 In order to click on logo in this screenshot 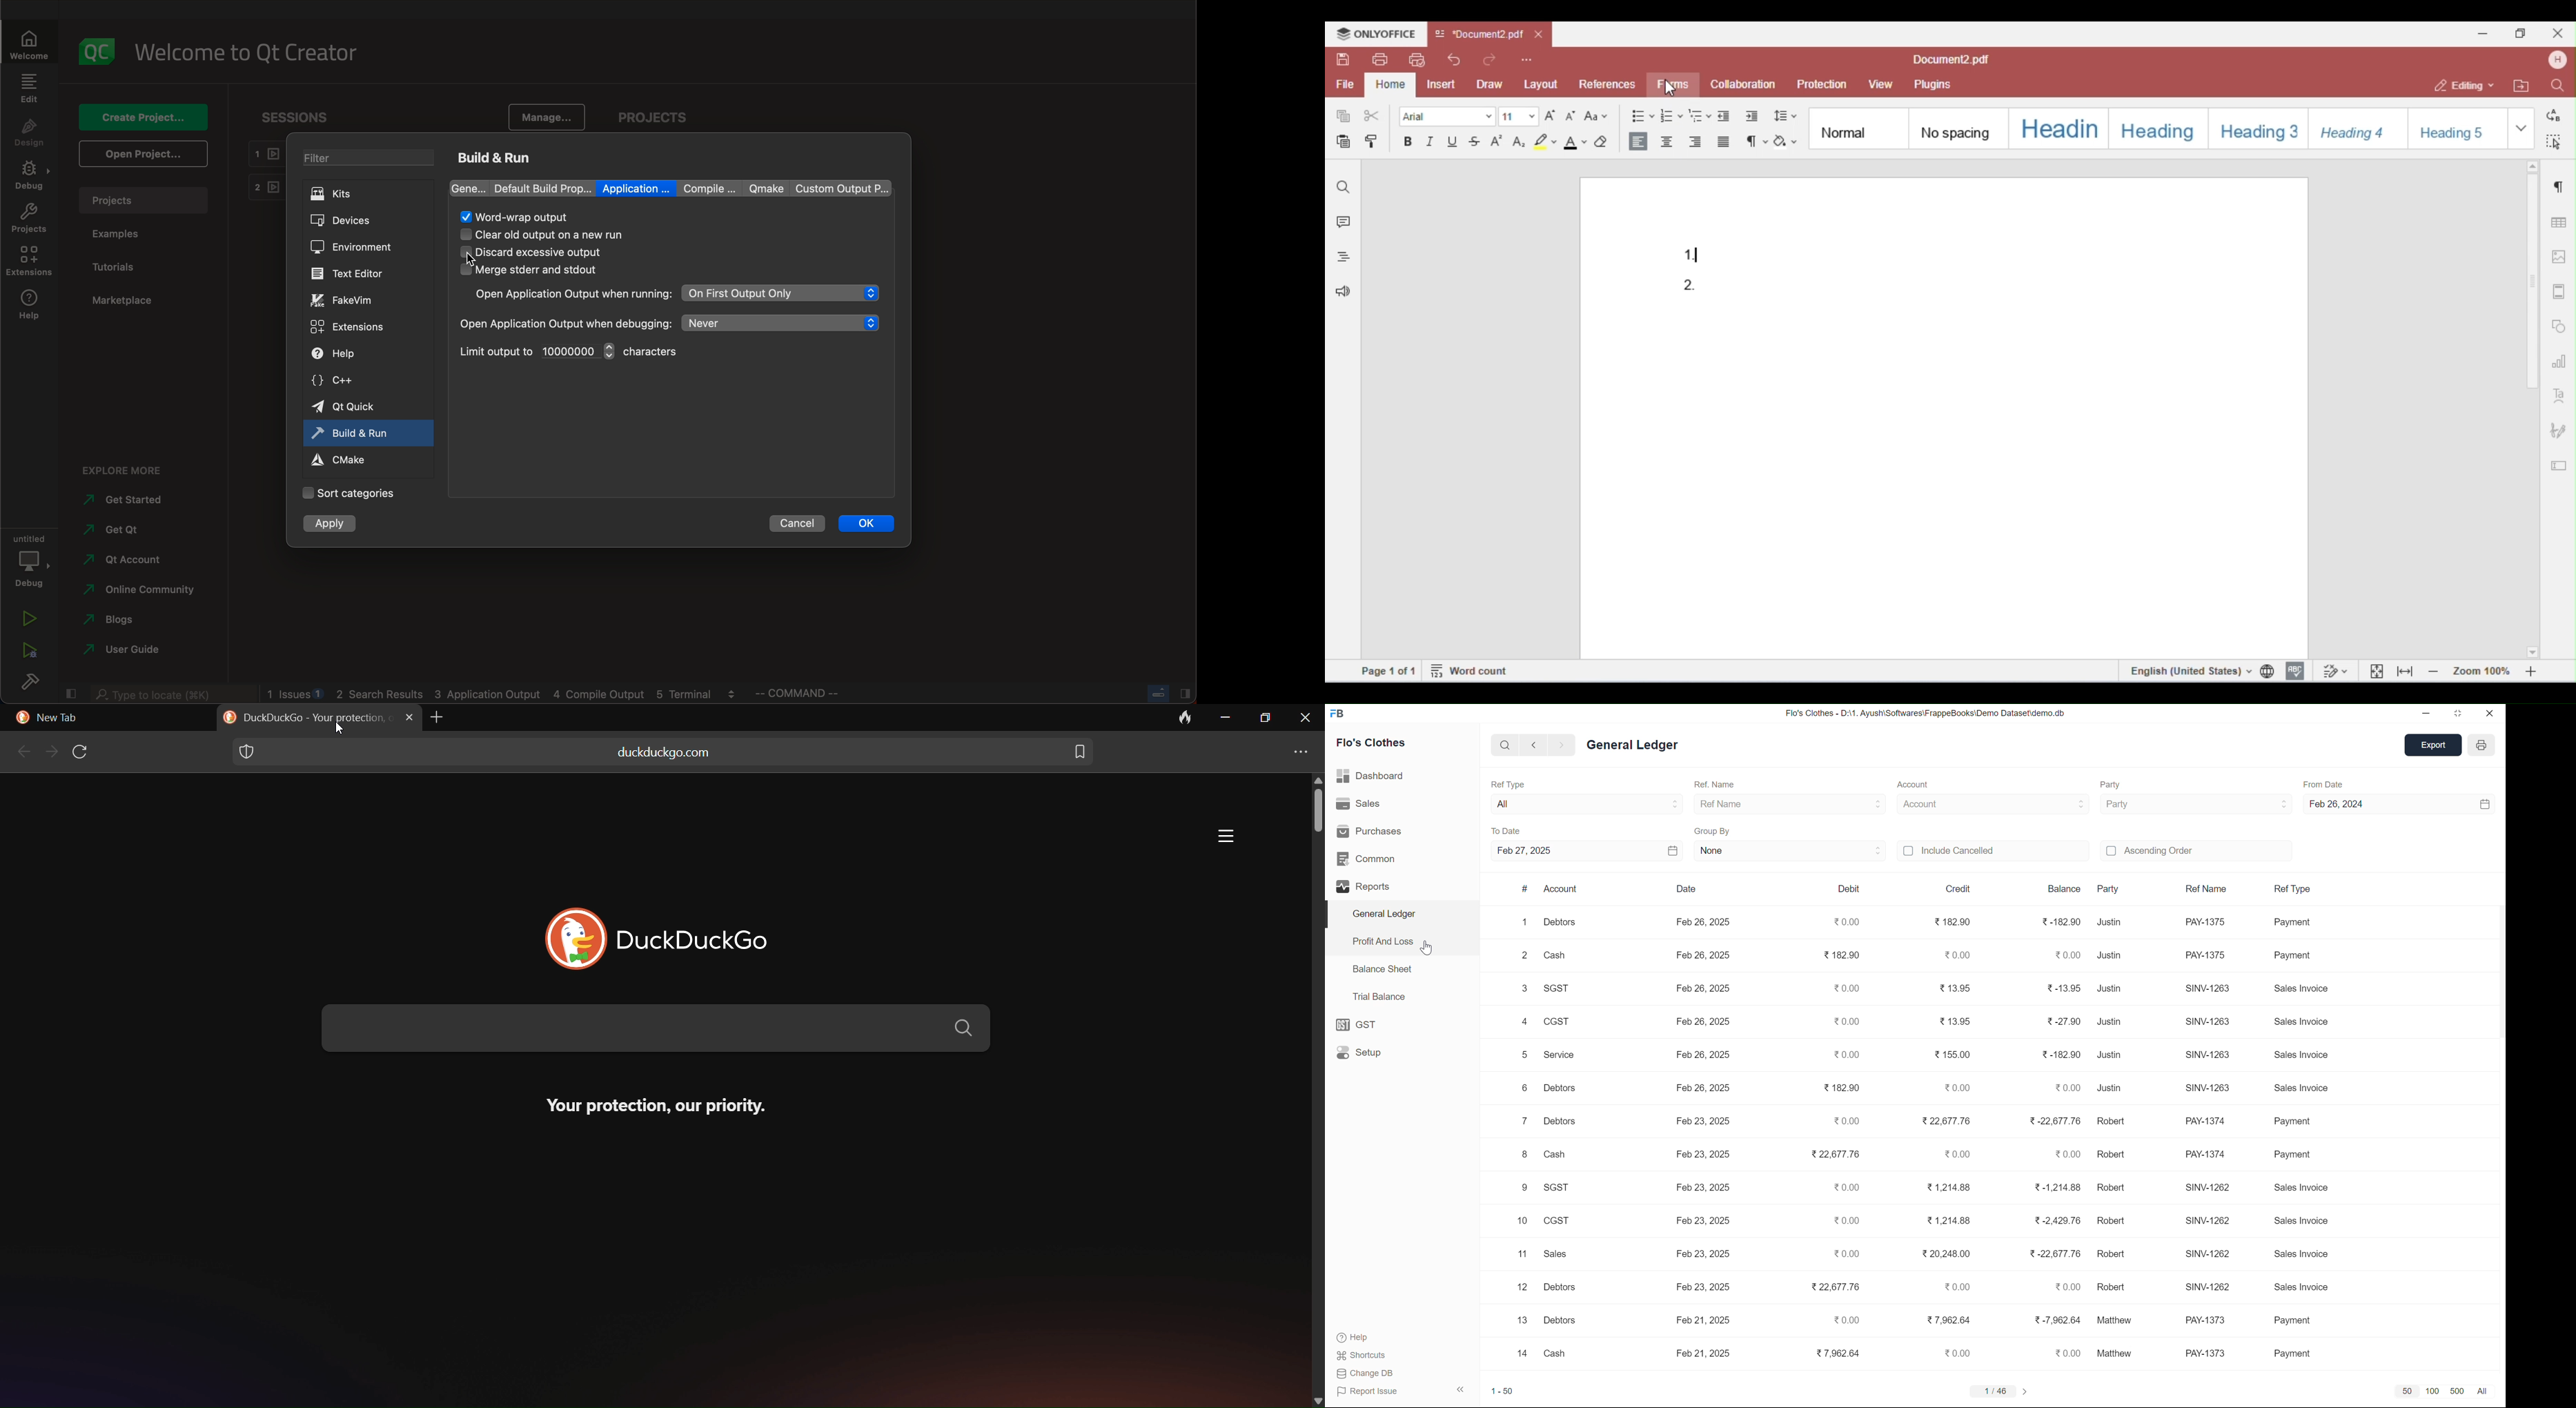, I will do `click(95, 49)`.